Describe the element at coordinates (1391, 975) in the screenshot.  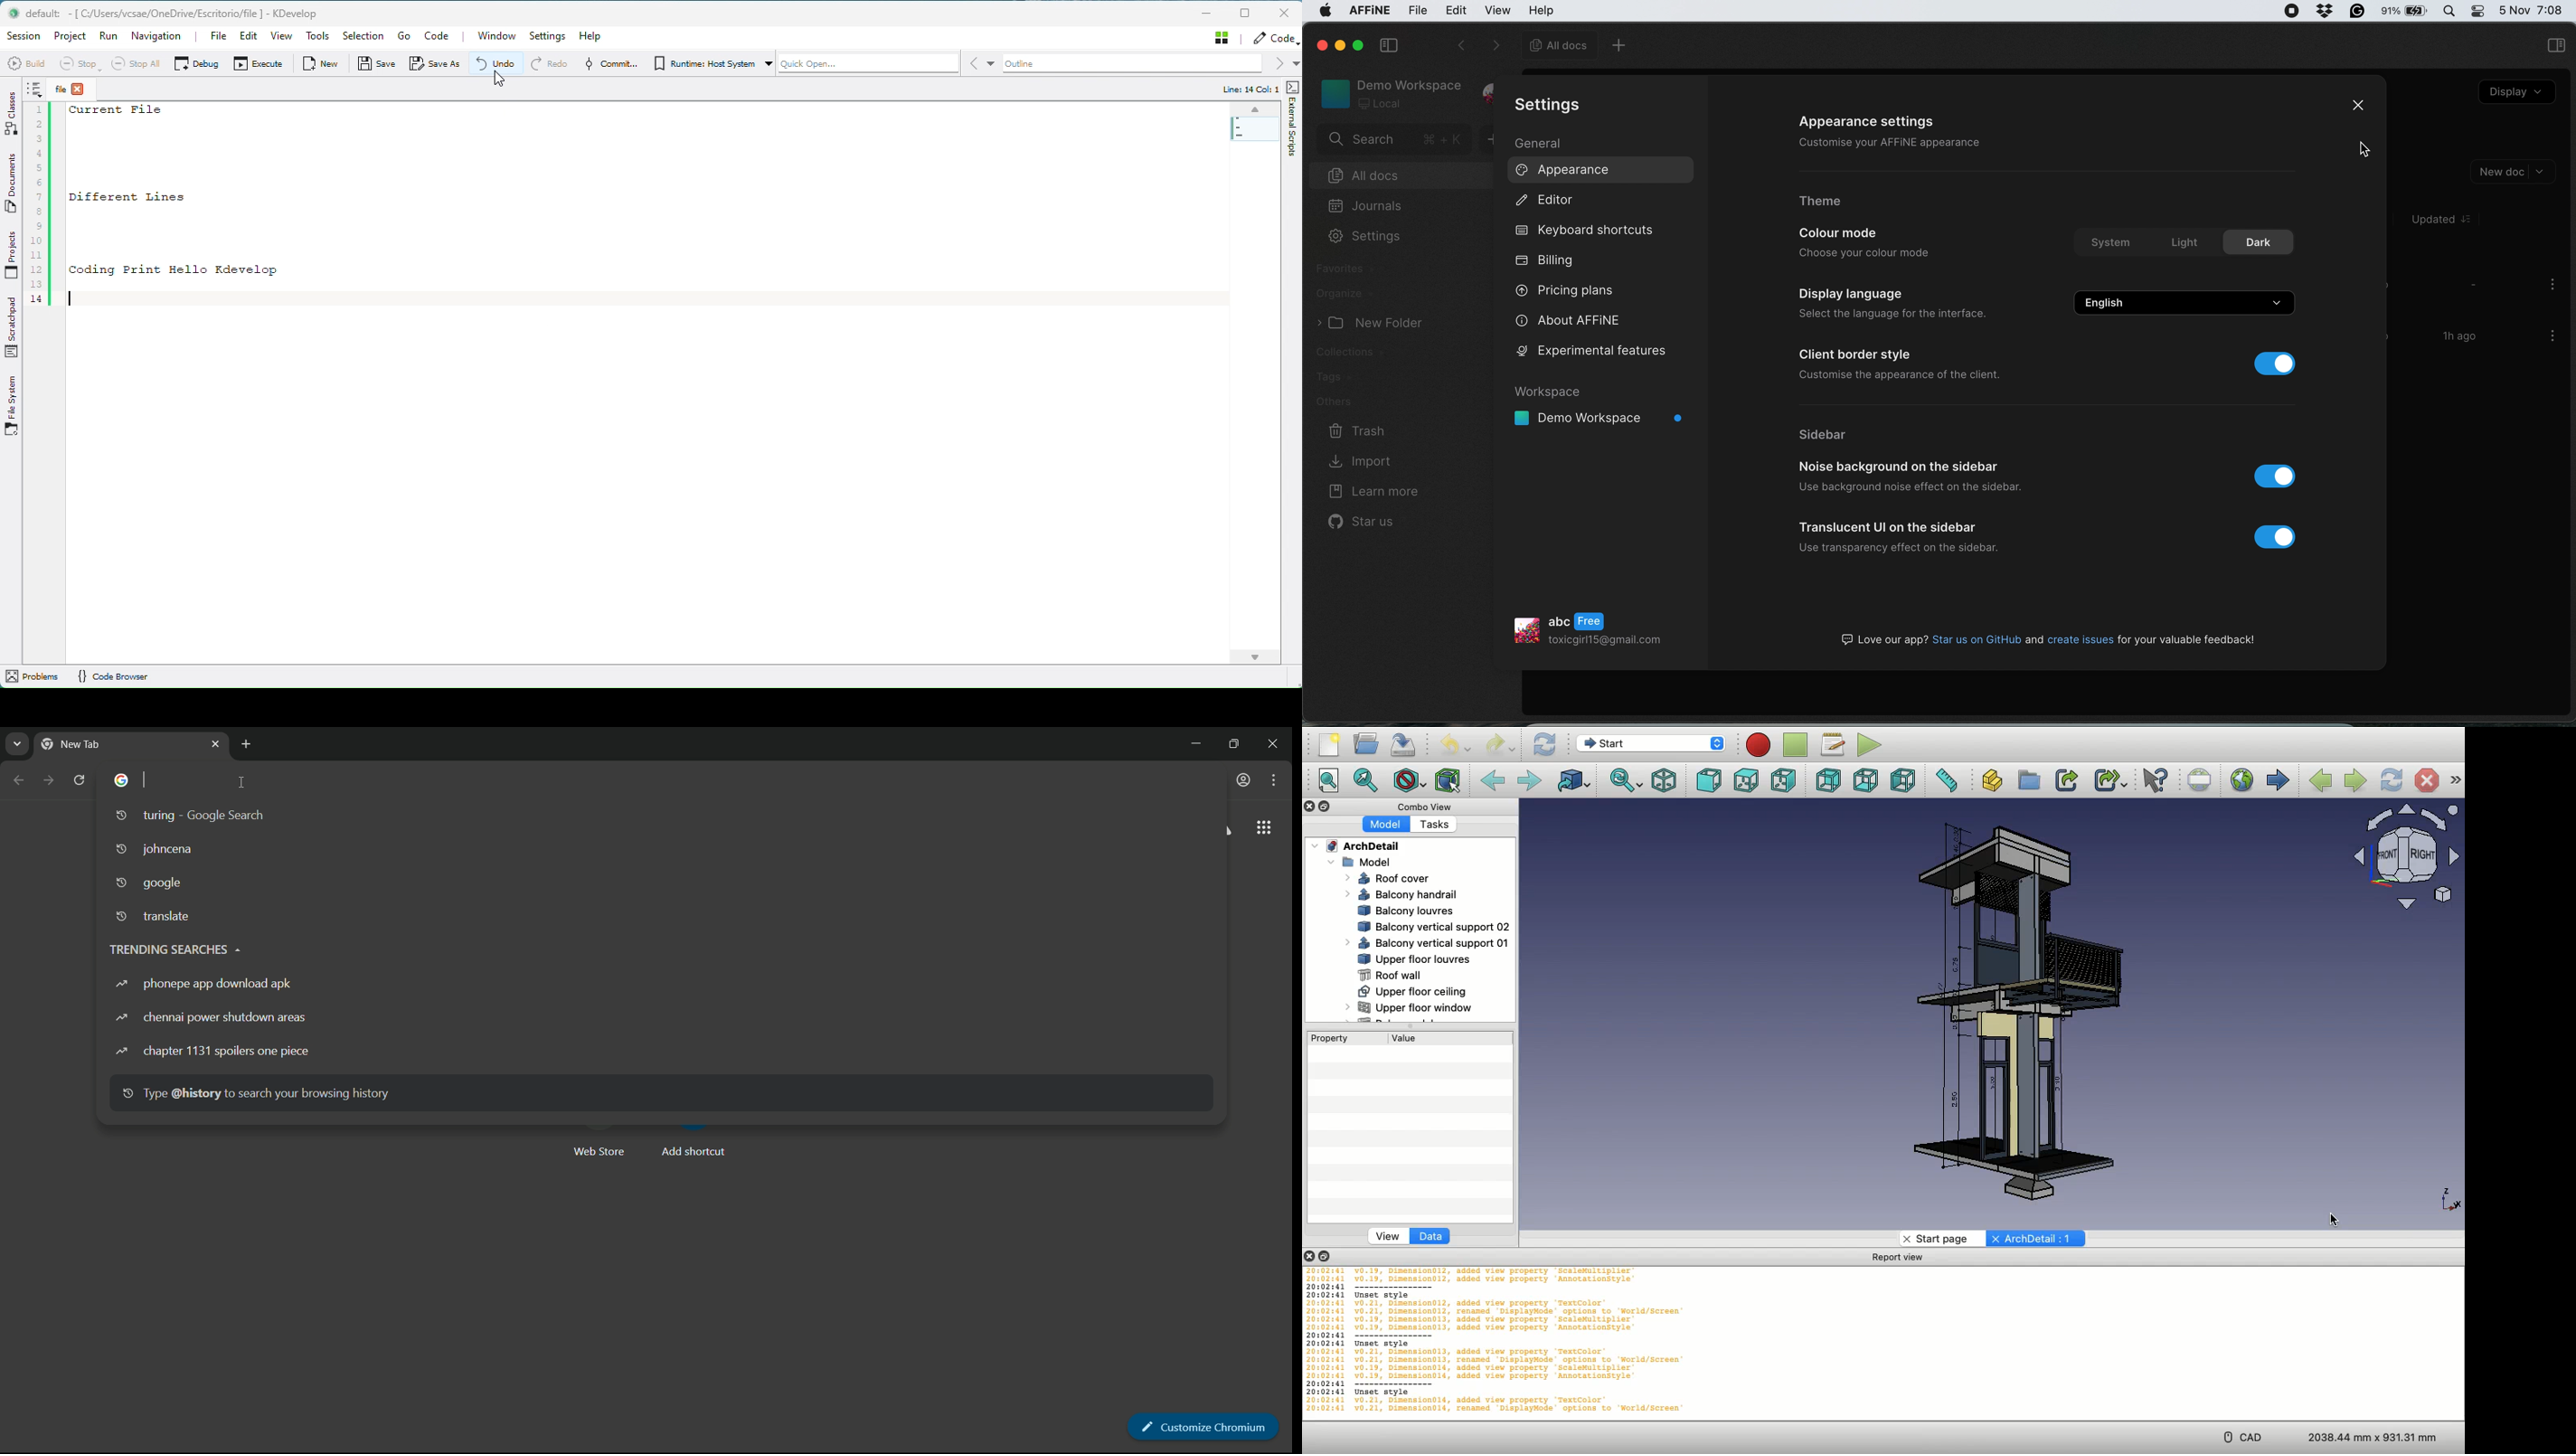
I see `Roof wall` at that location.